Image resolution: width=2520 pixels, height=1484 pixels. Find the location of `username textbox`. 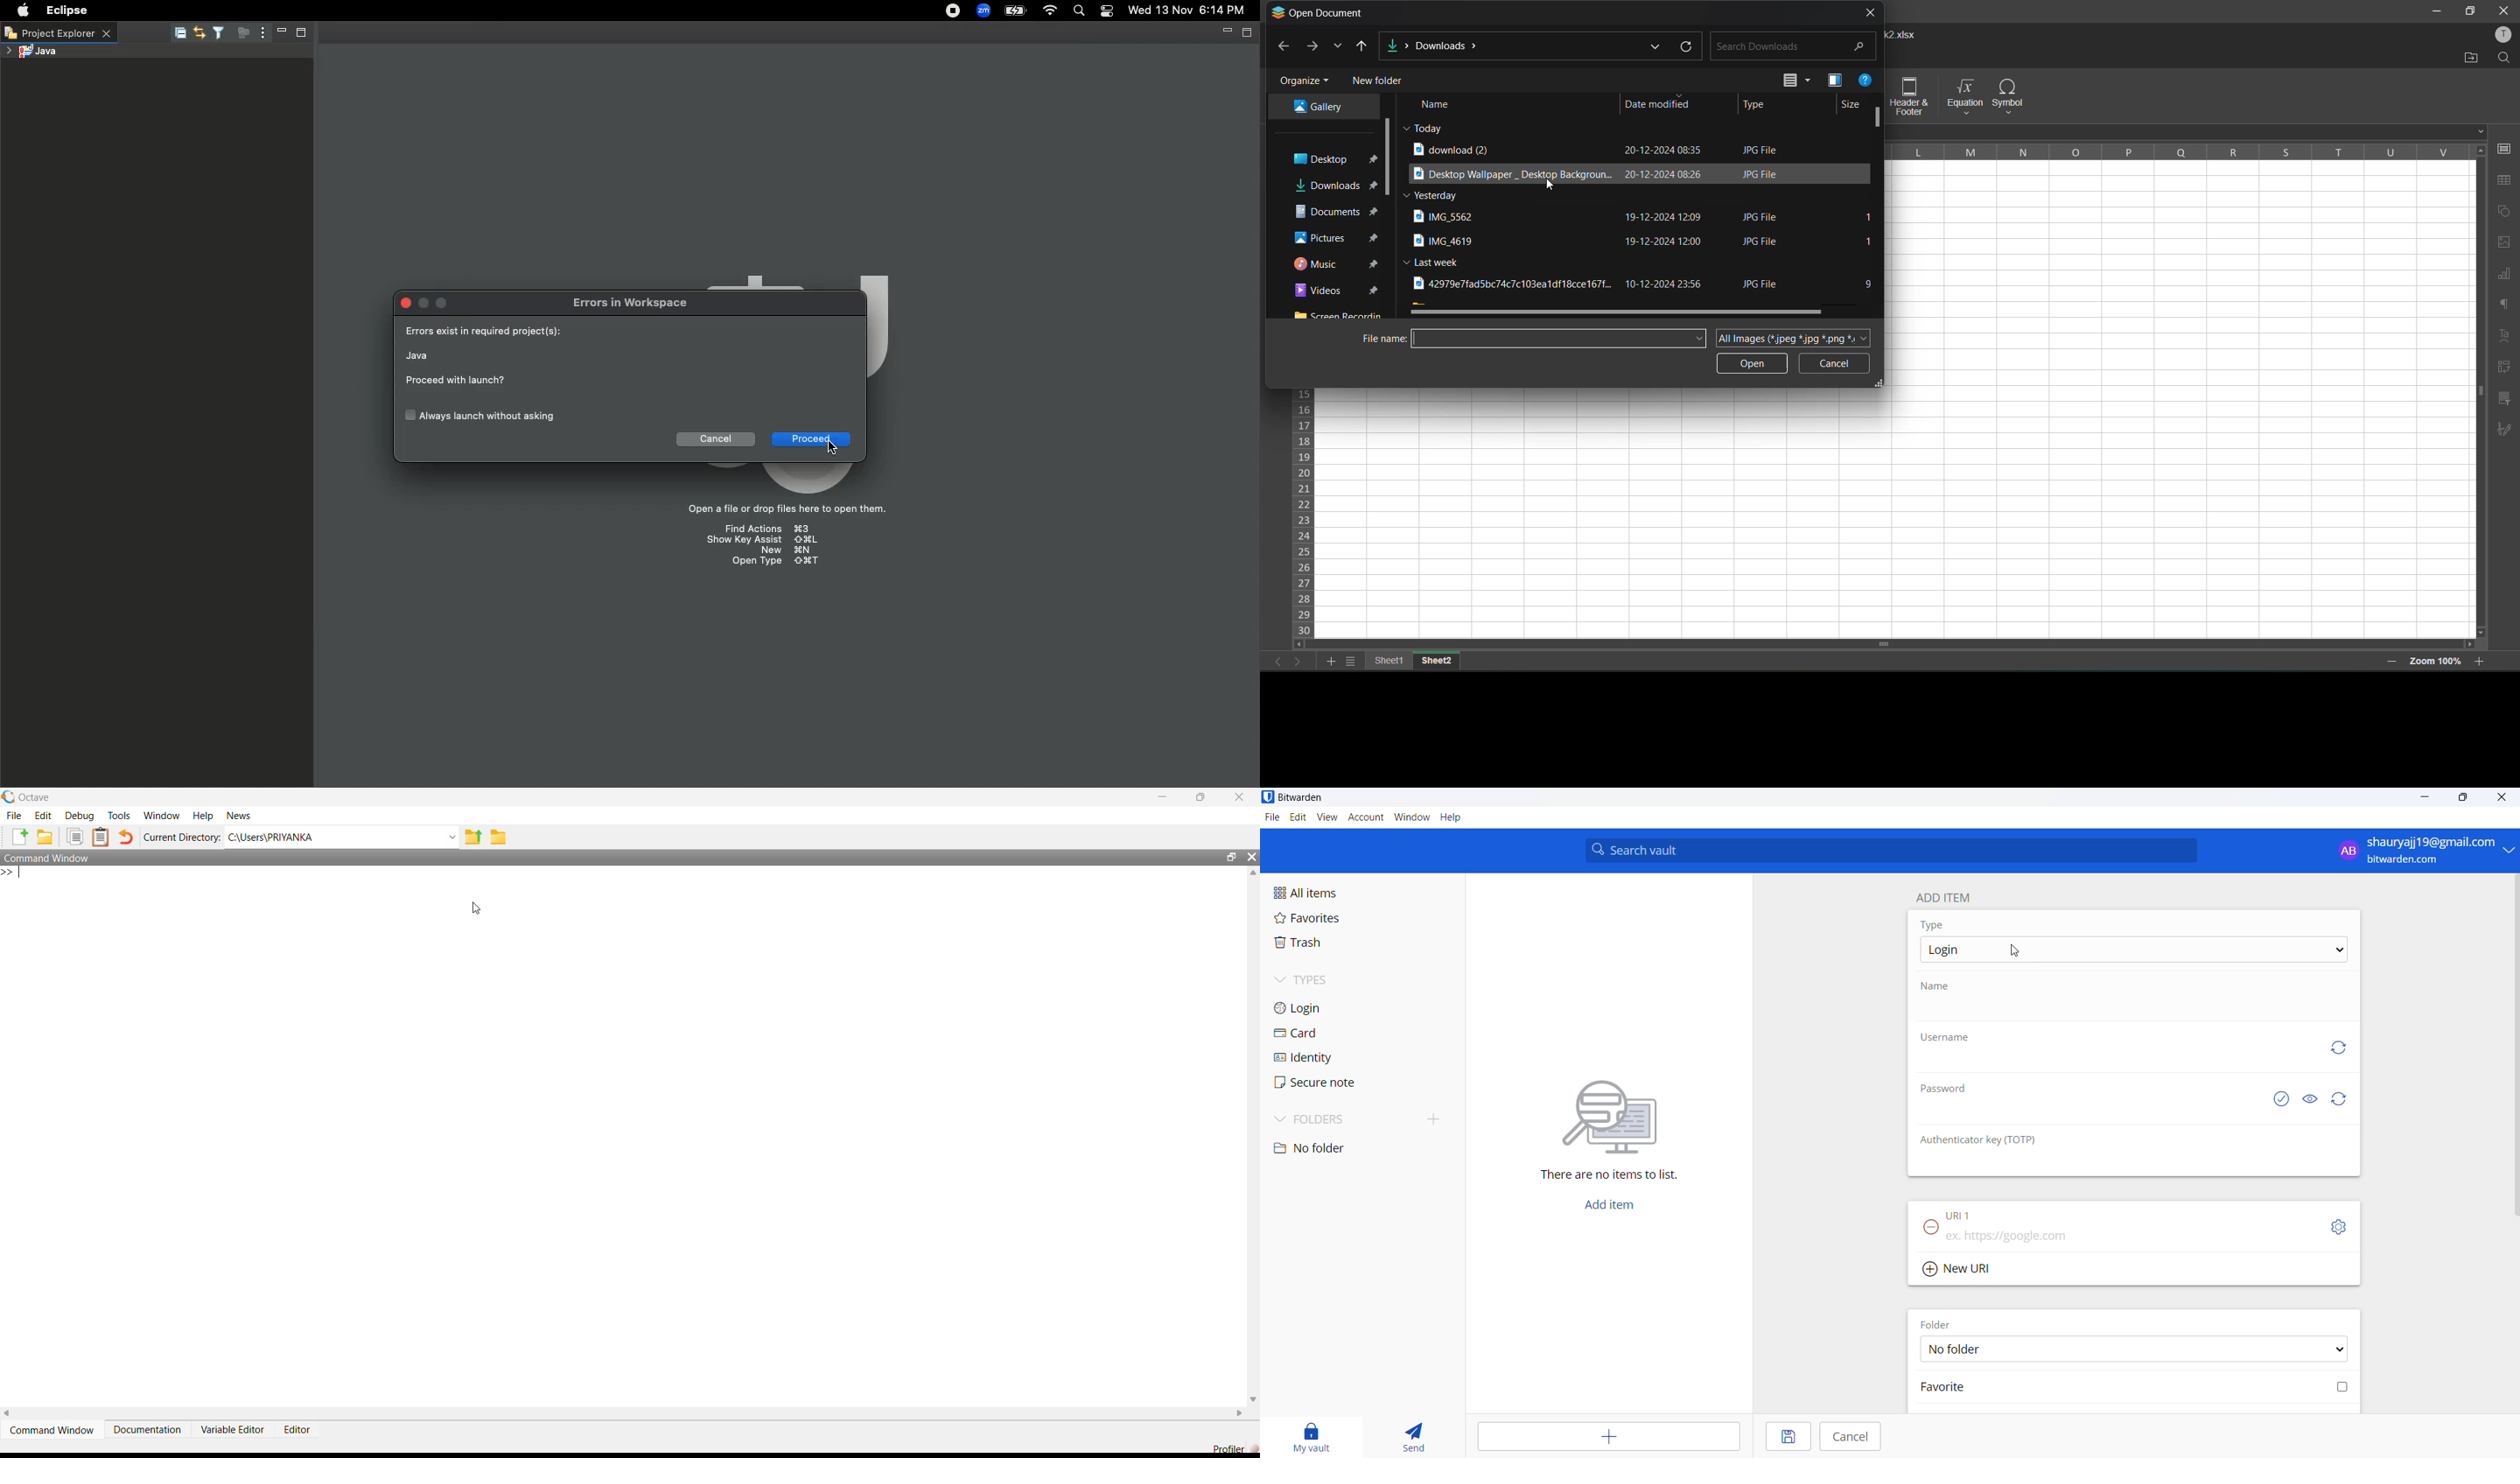

username textbox is located at coordinates (2112, 1064).